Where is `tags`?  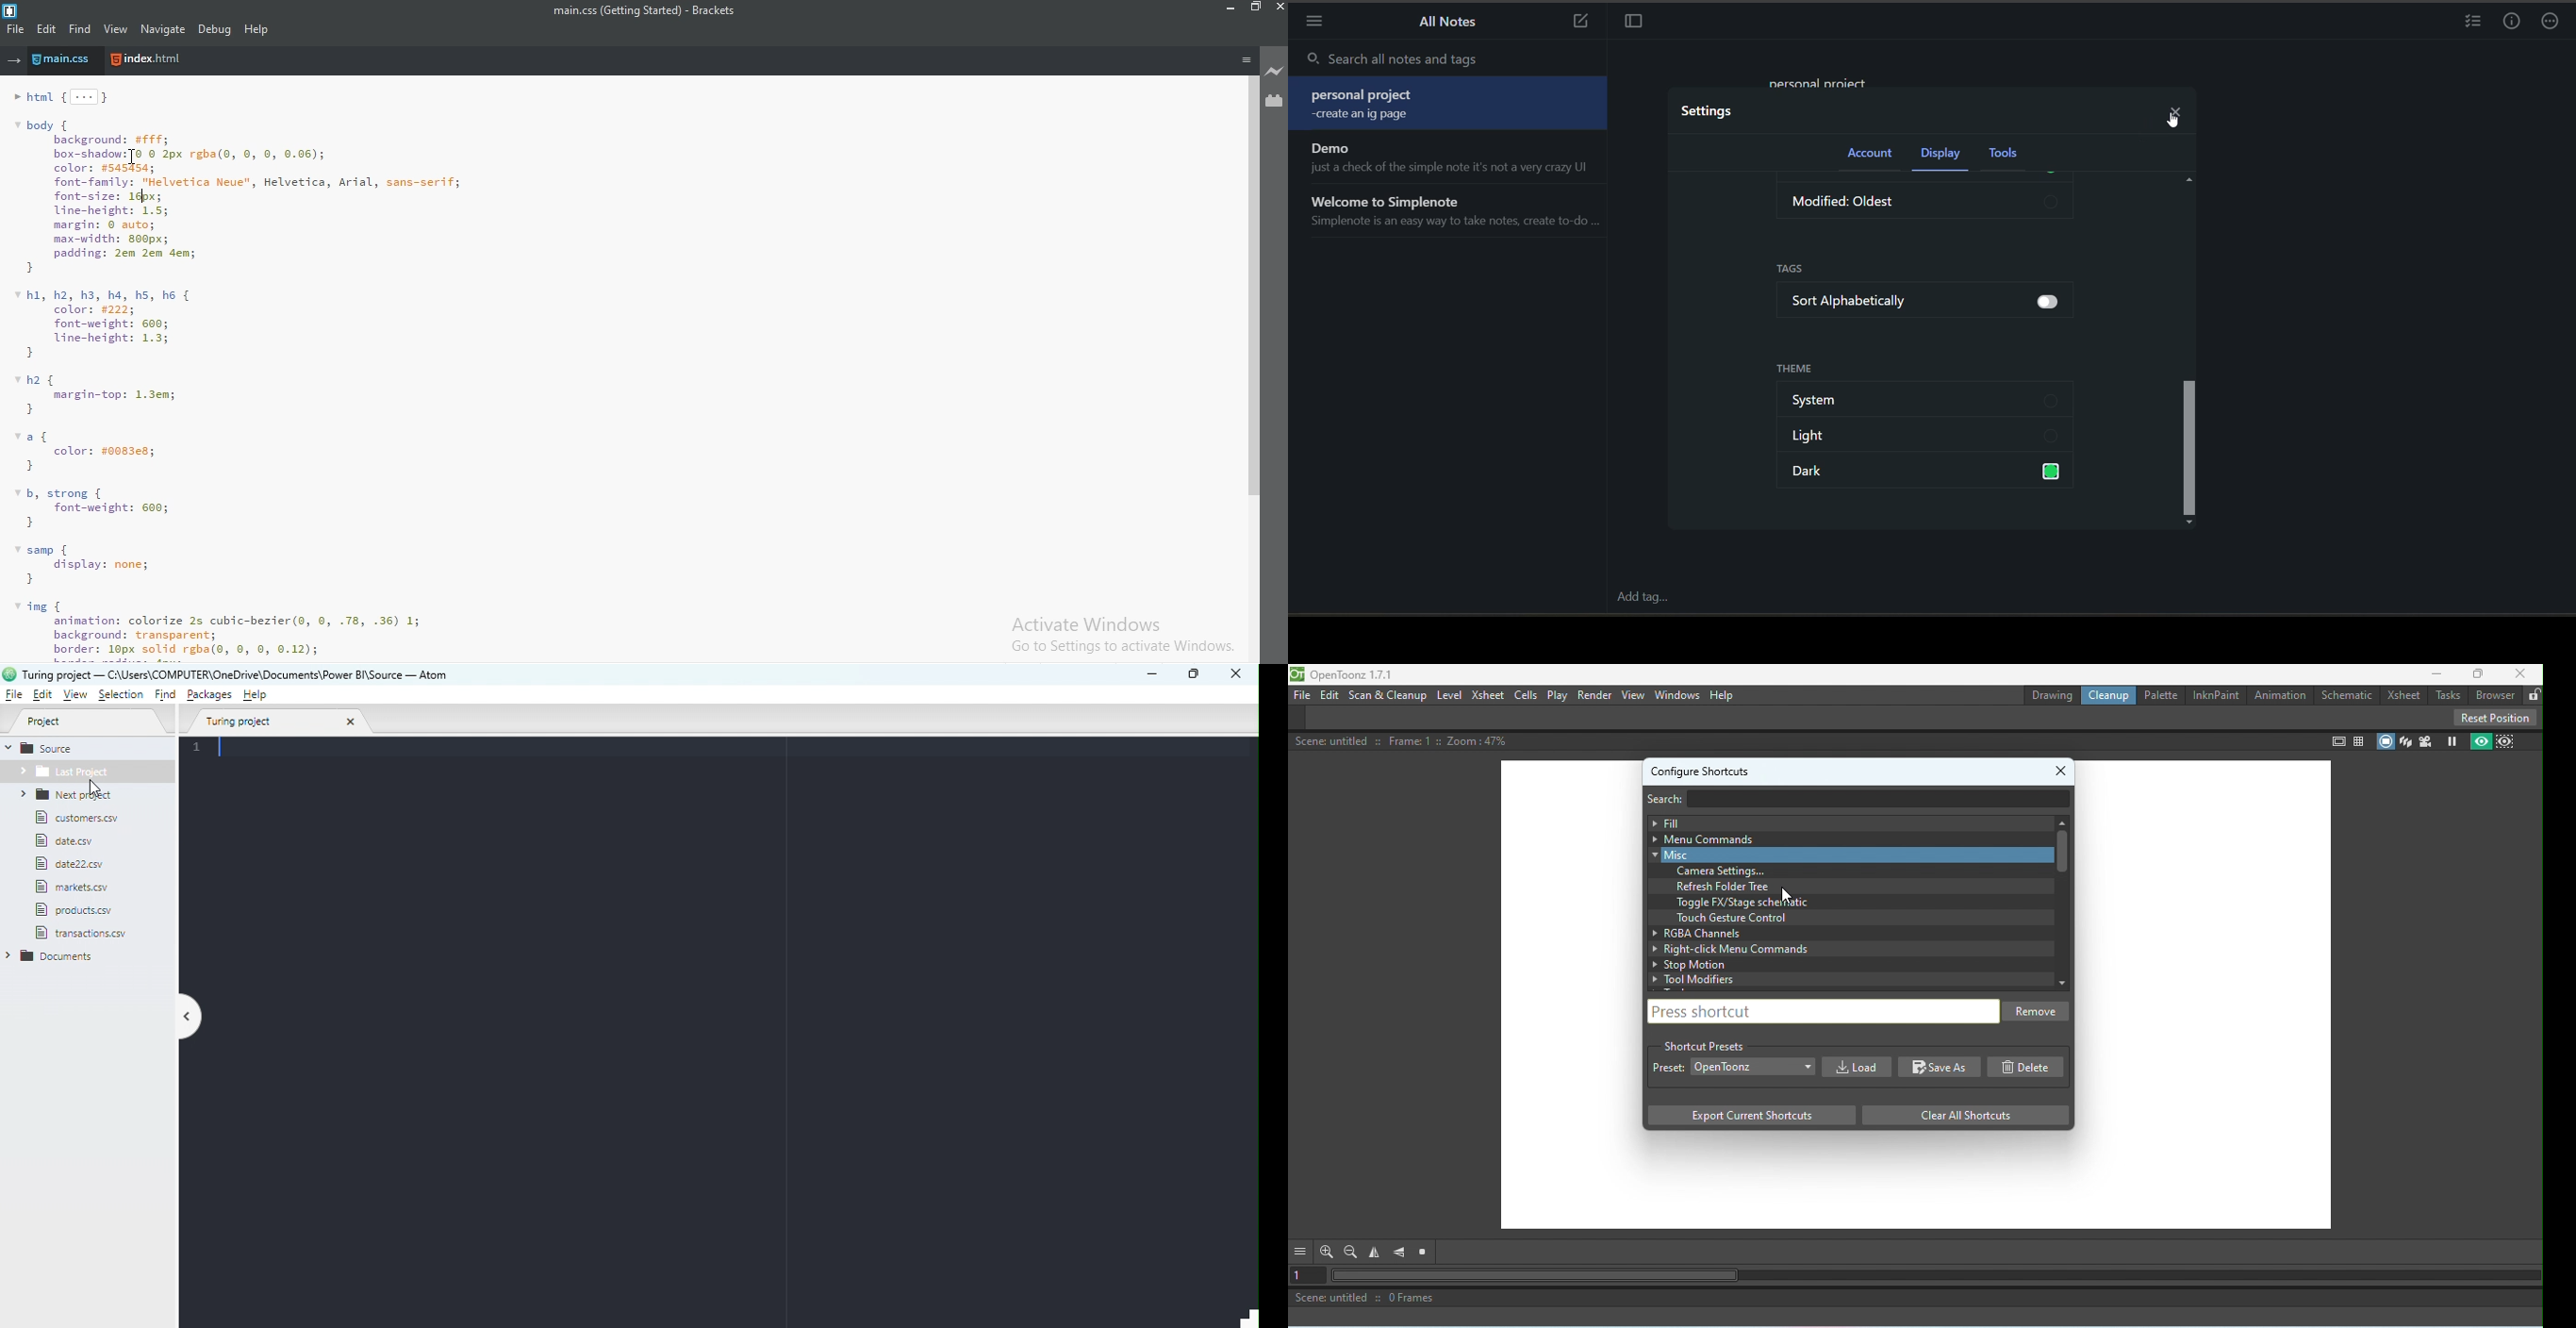 tags is located at coordinates (1797, 268).